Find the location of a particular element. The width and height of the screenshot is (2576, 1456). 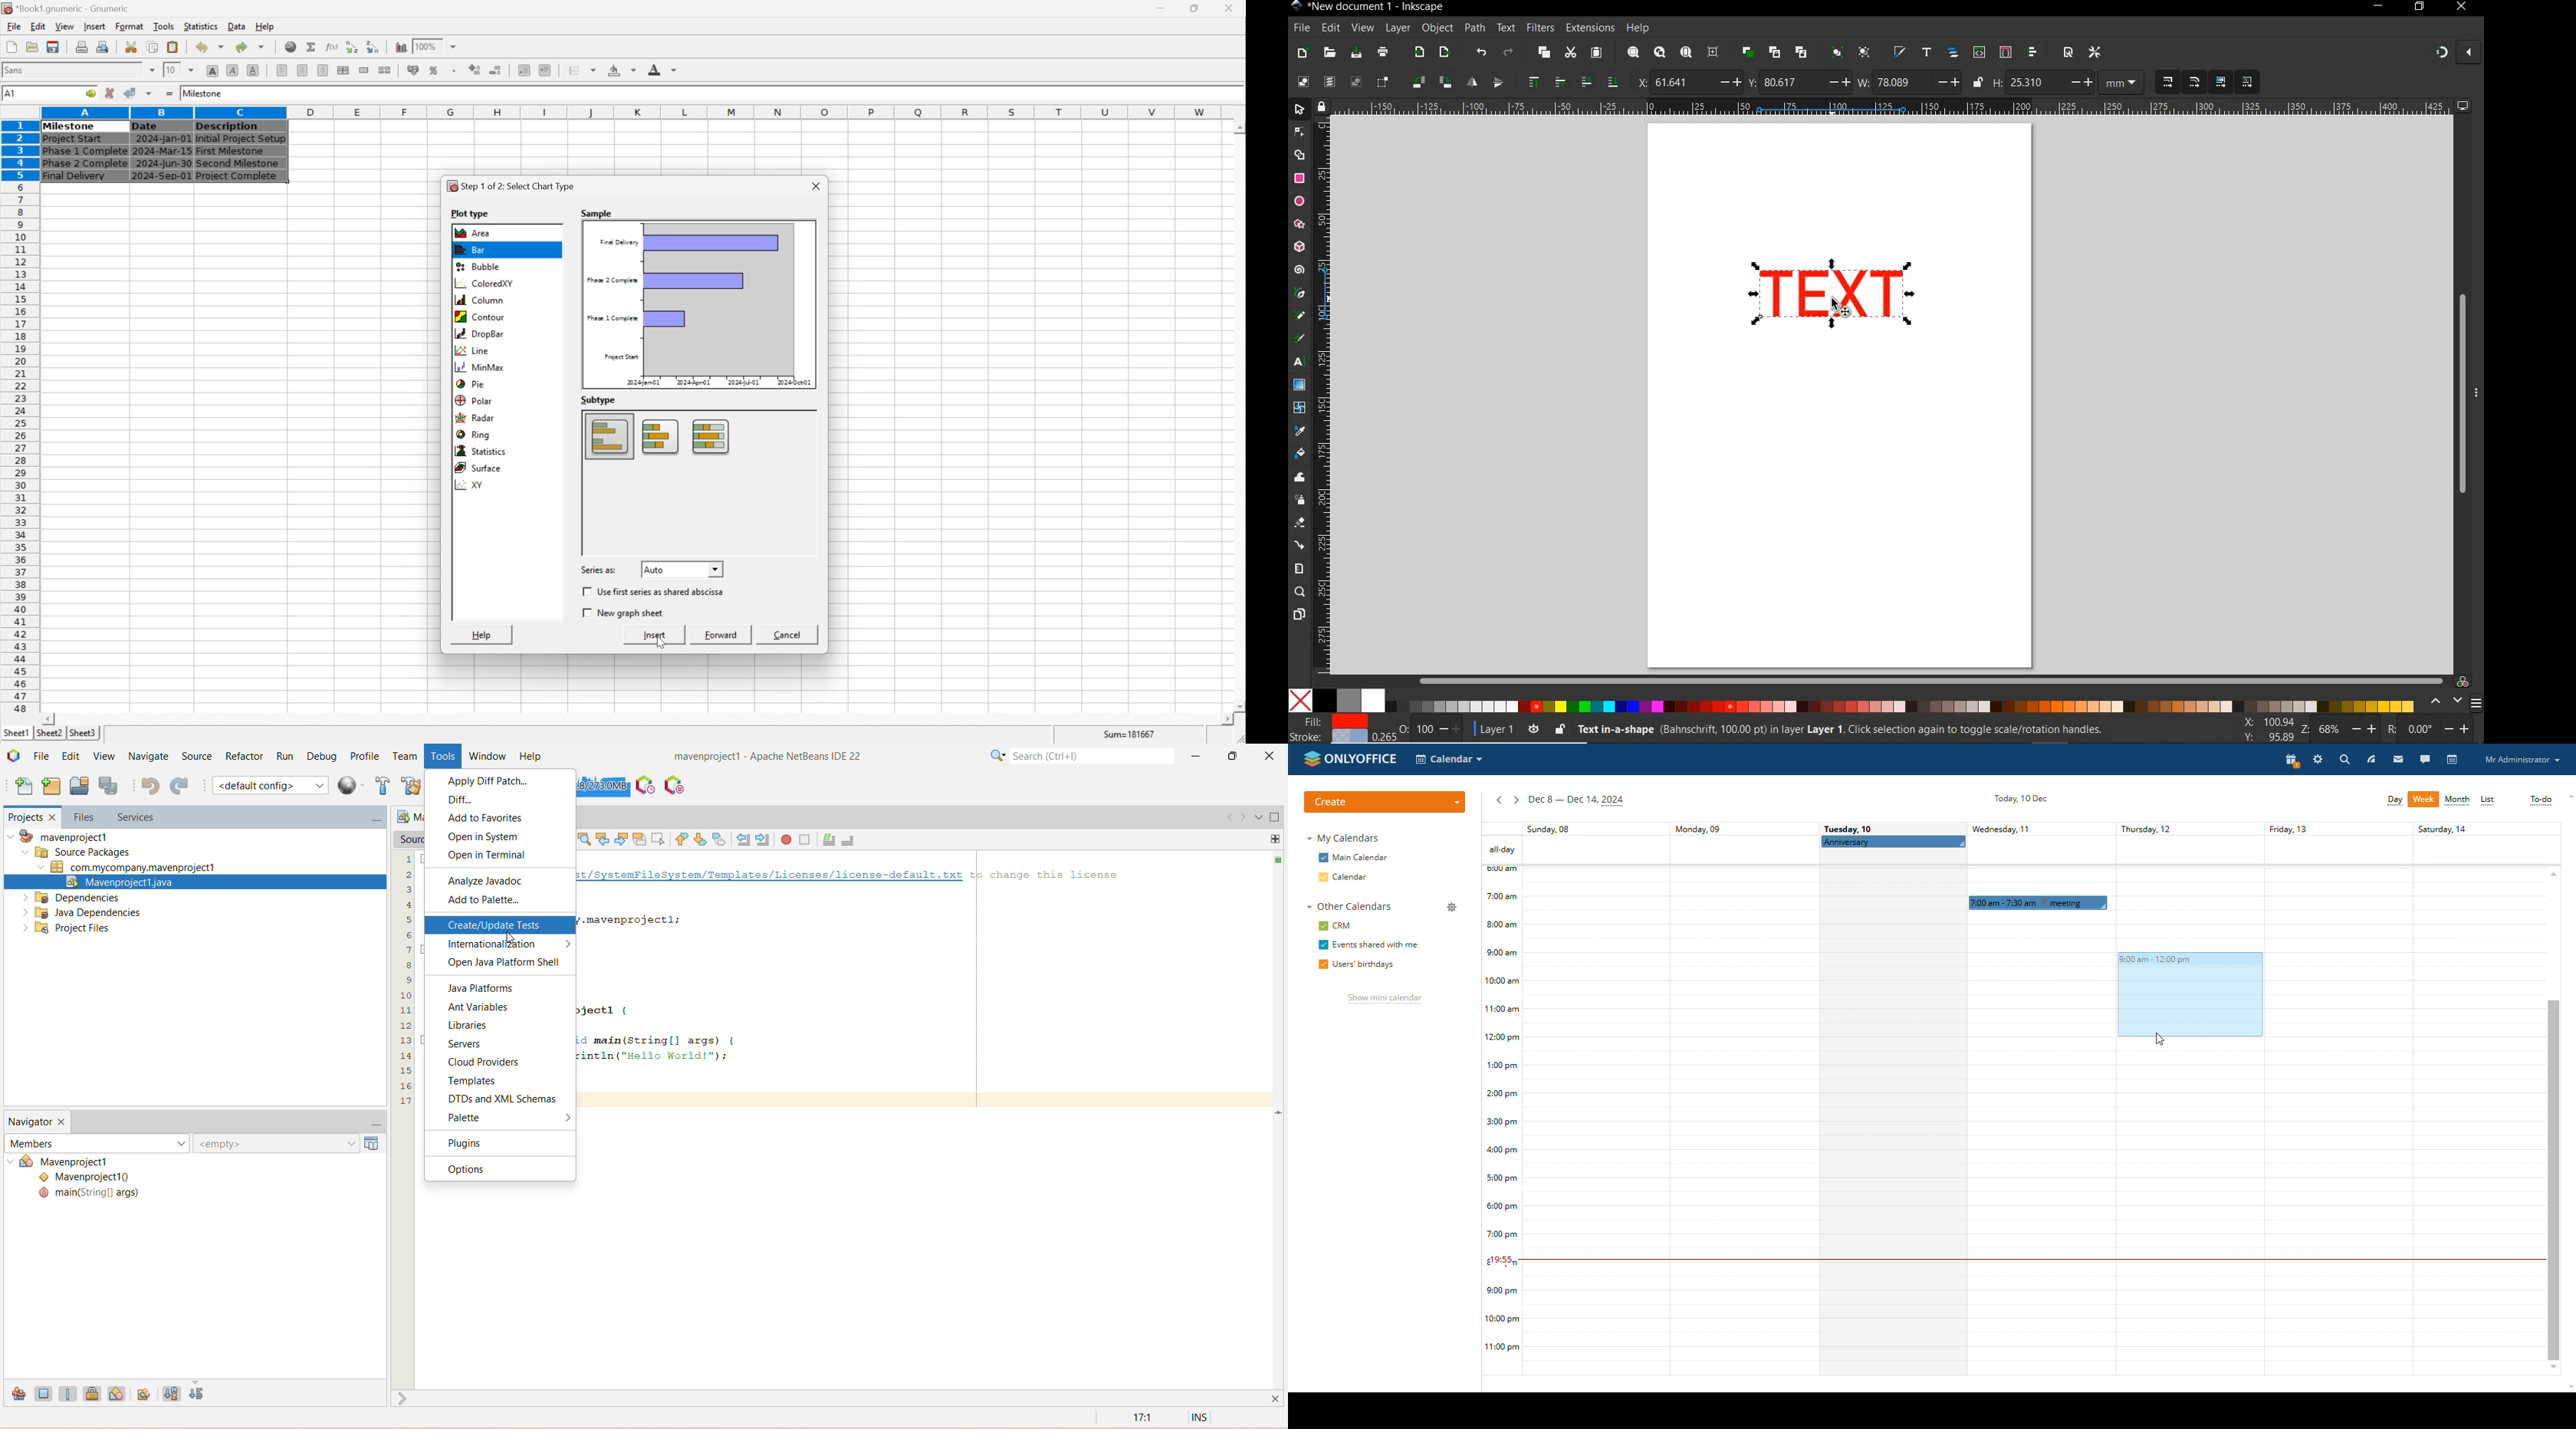

help is located at coordinates (265, 25).